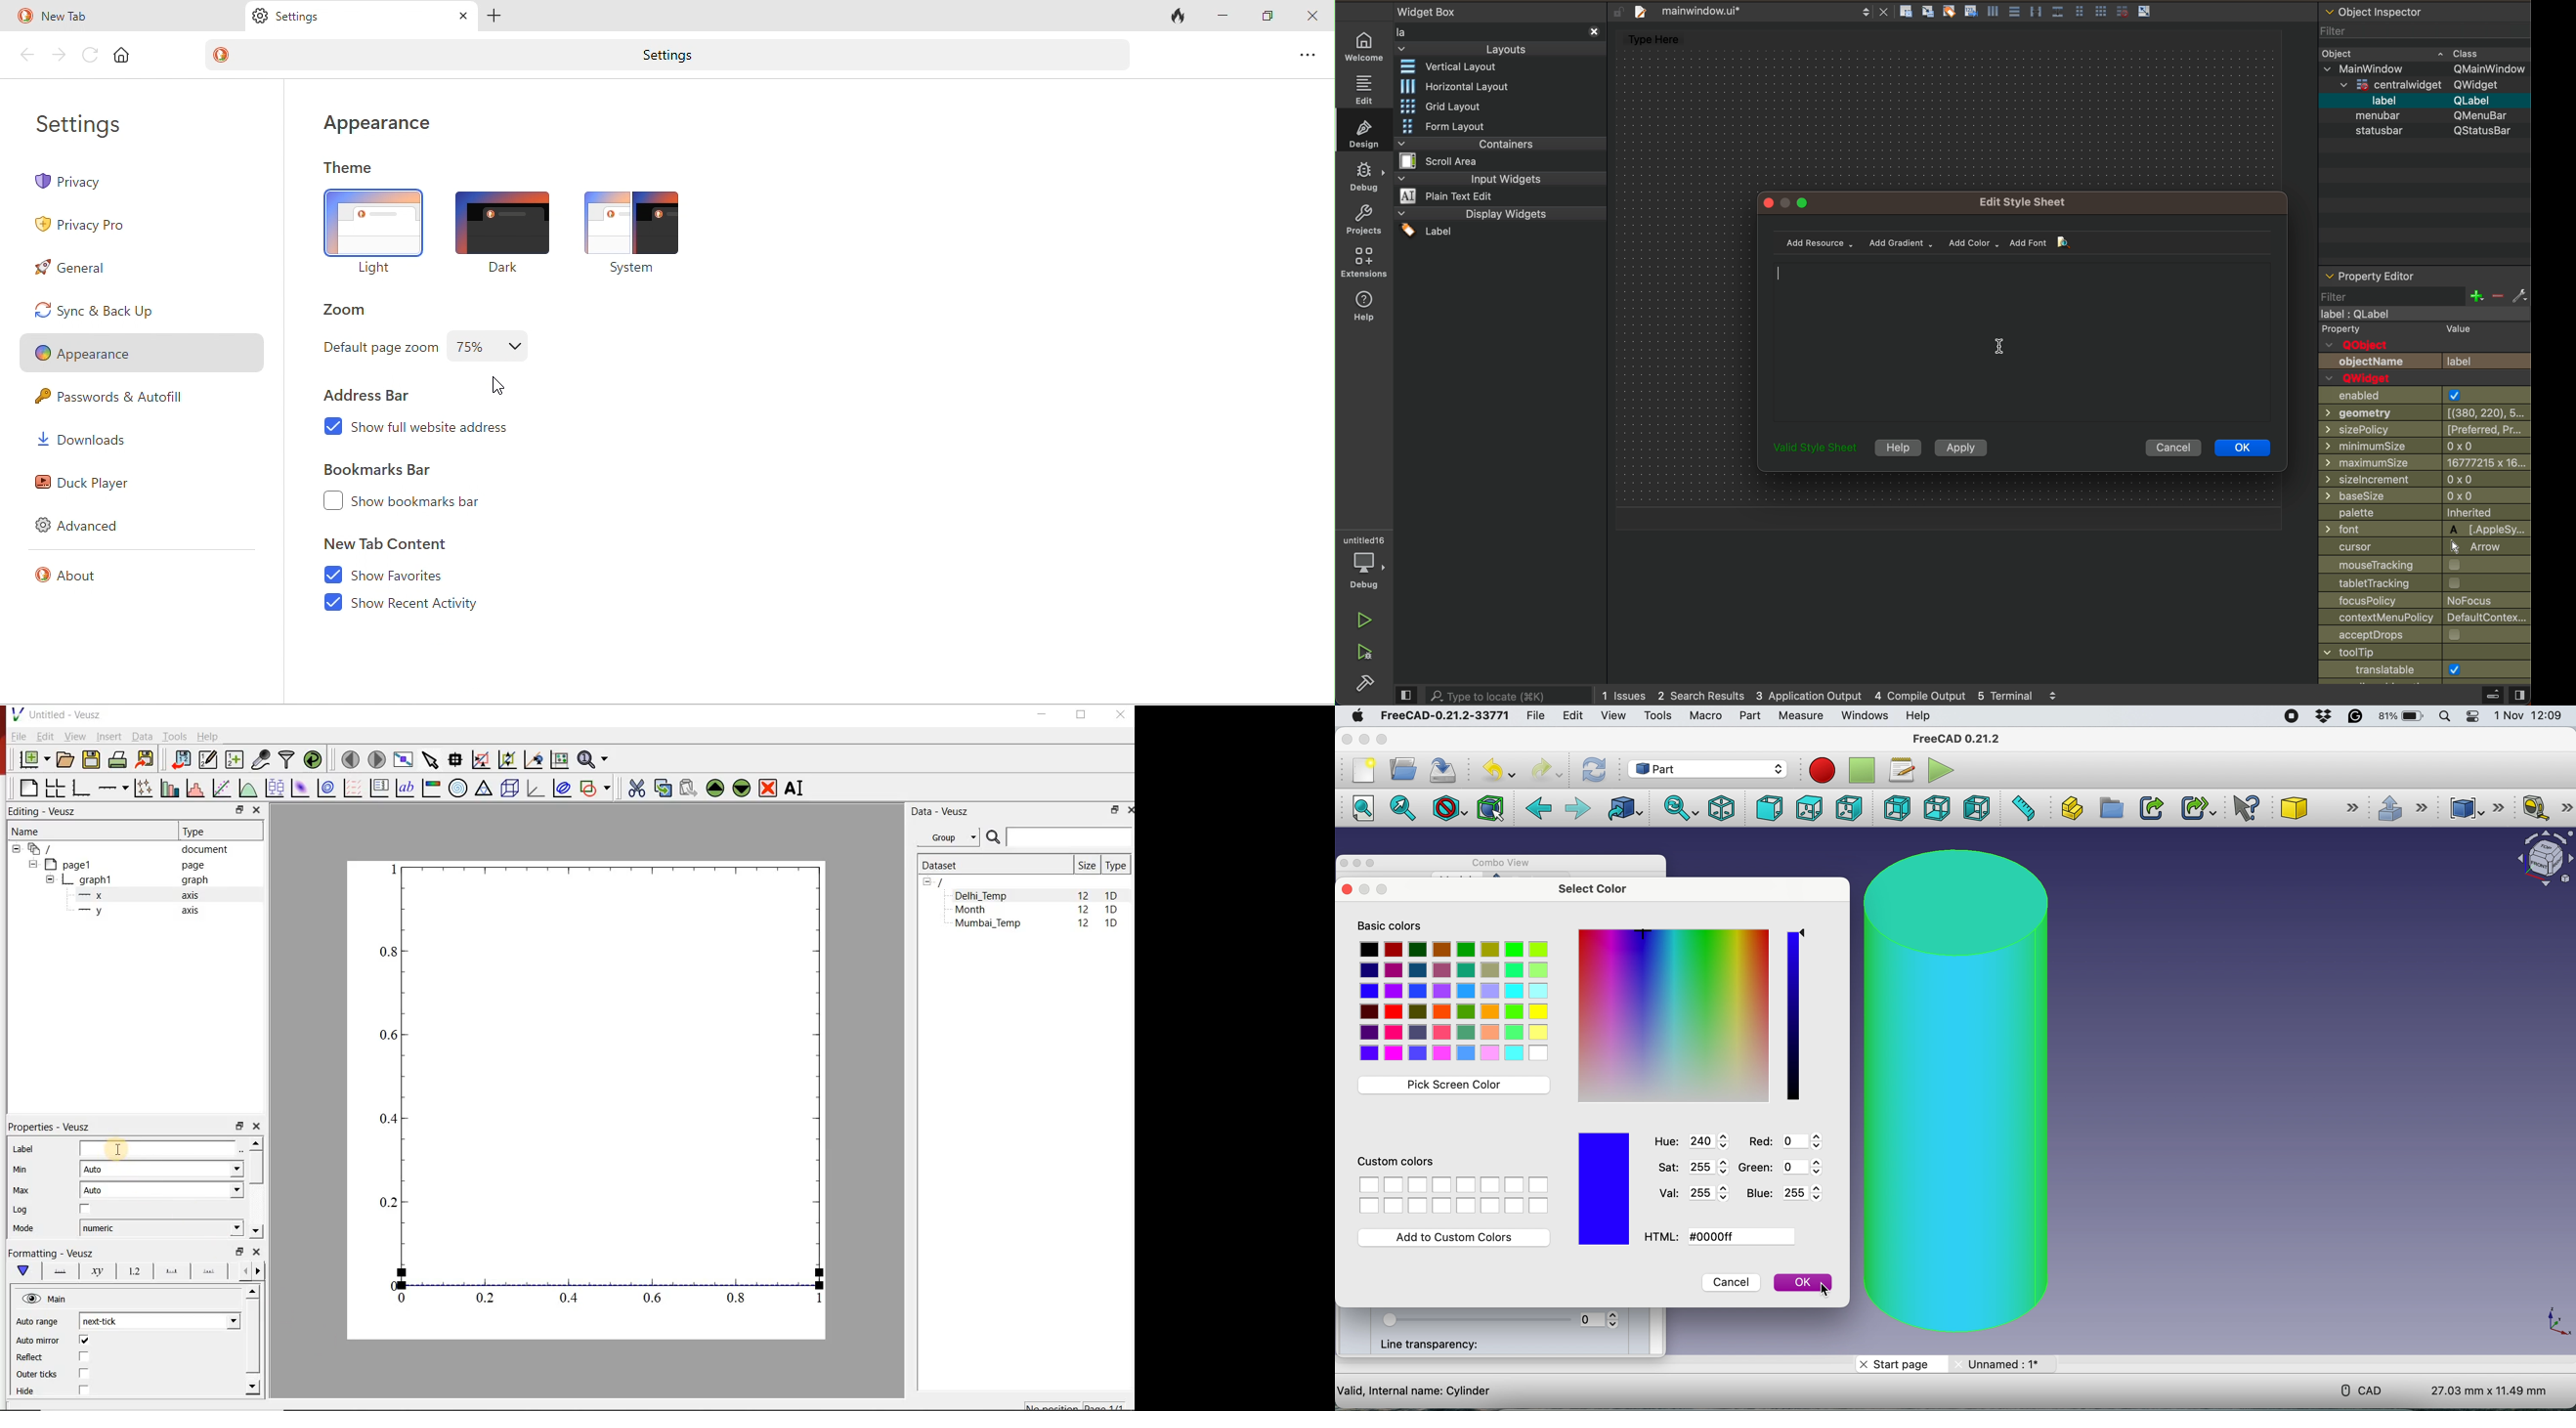 The height and width of the screenshot is (1428, 2576). Describe the element at coordinates (2361, 1389) in the screenshot. I see `cad` at that location.